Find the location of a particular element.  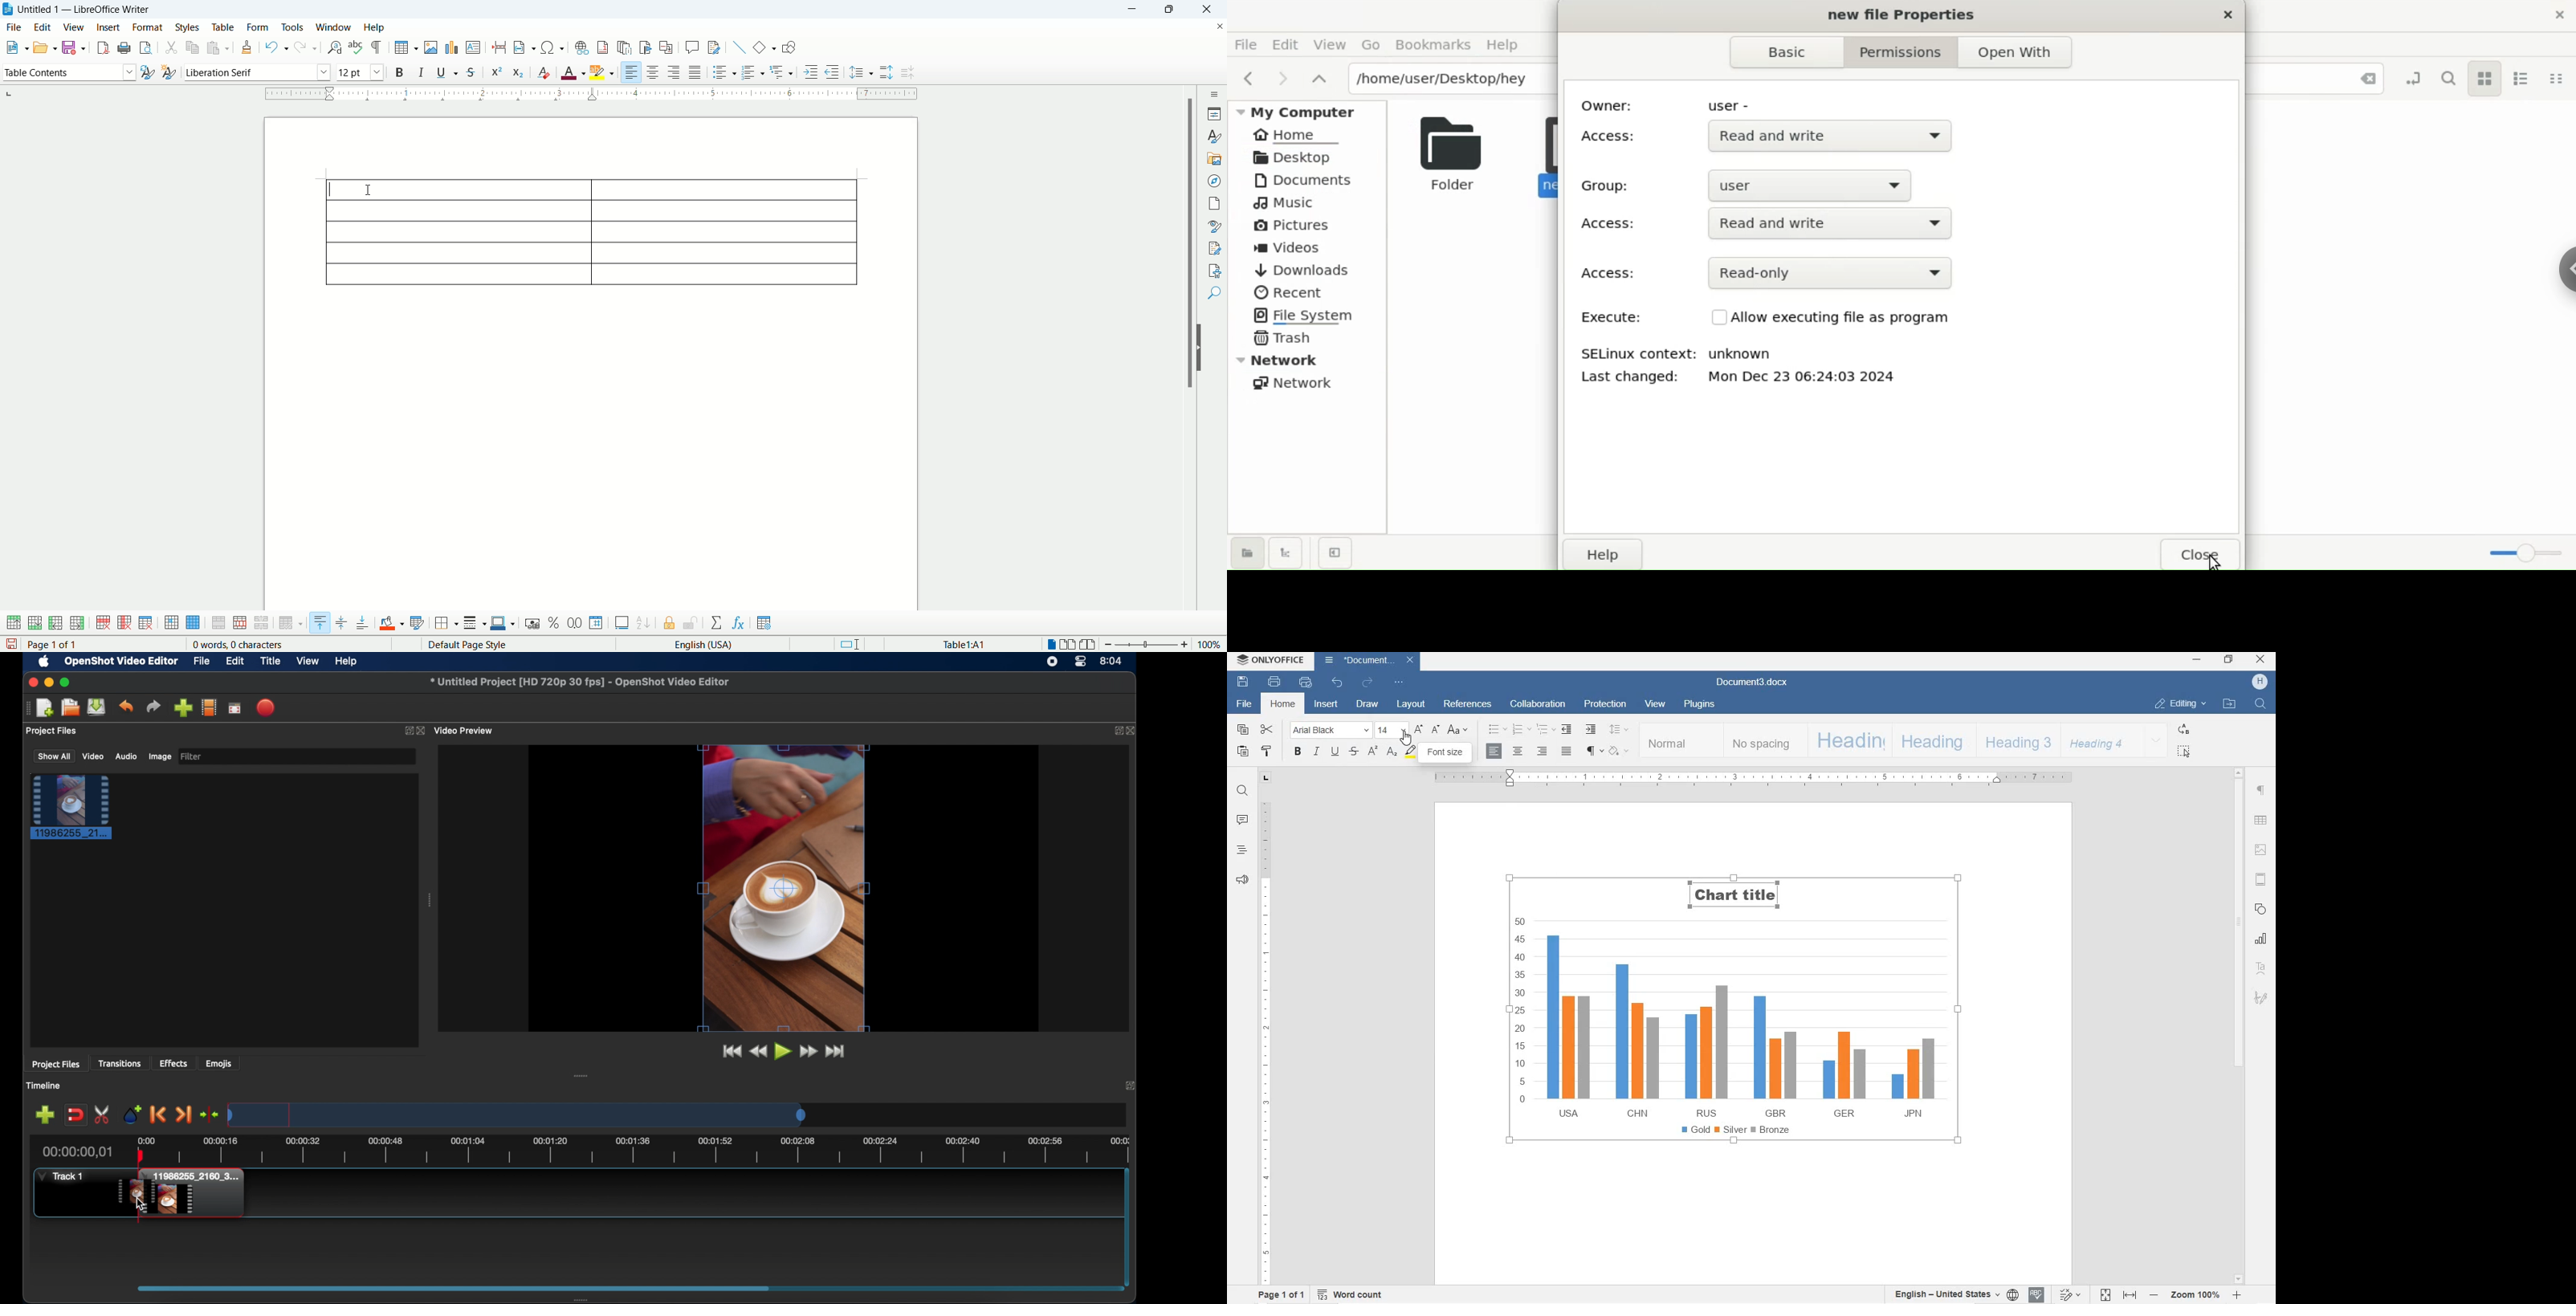

superscript is located at coordinates (496, 72).